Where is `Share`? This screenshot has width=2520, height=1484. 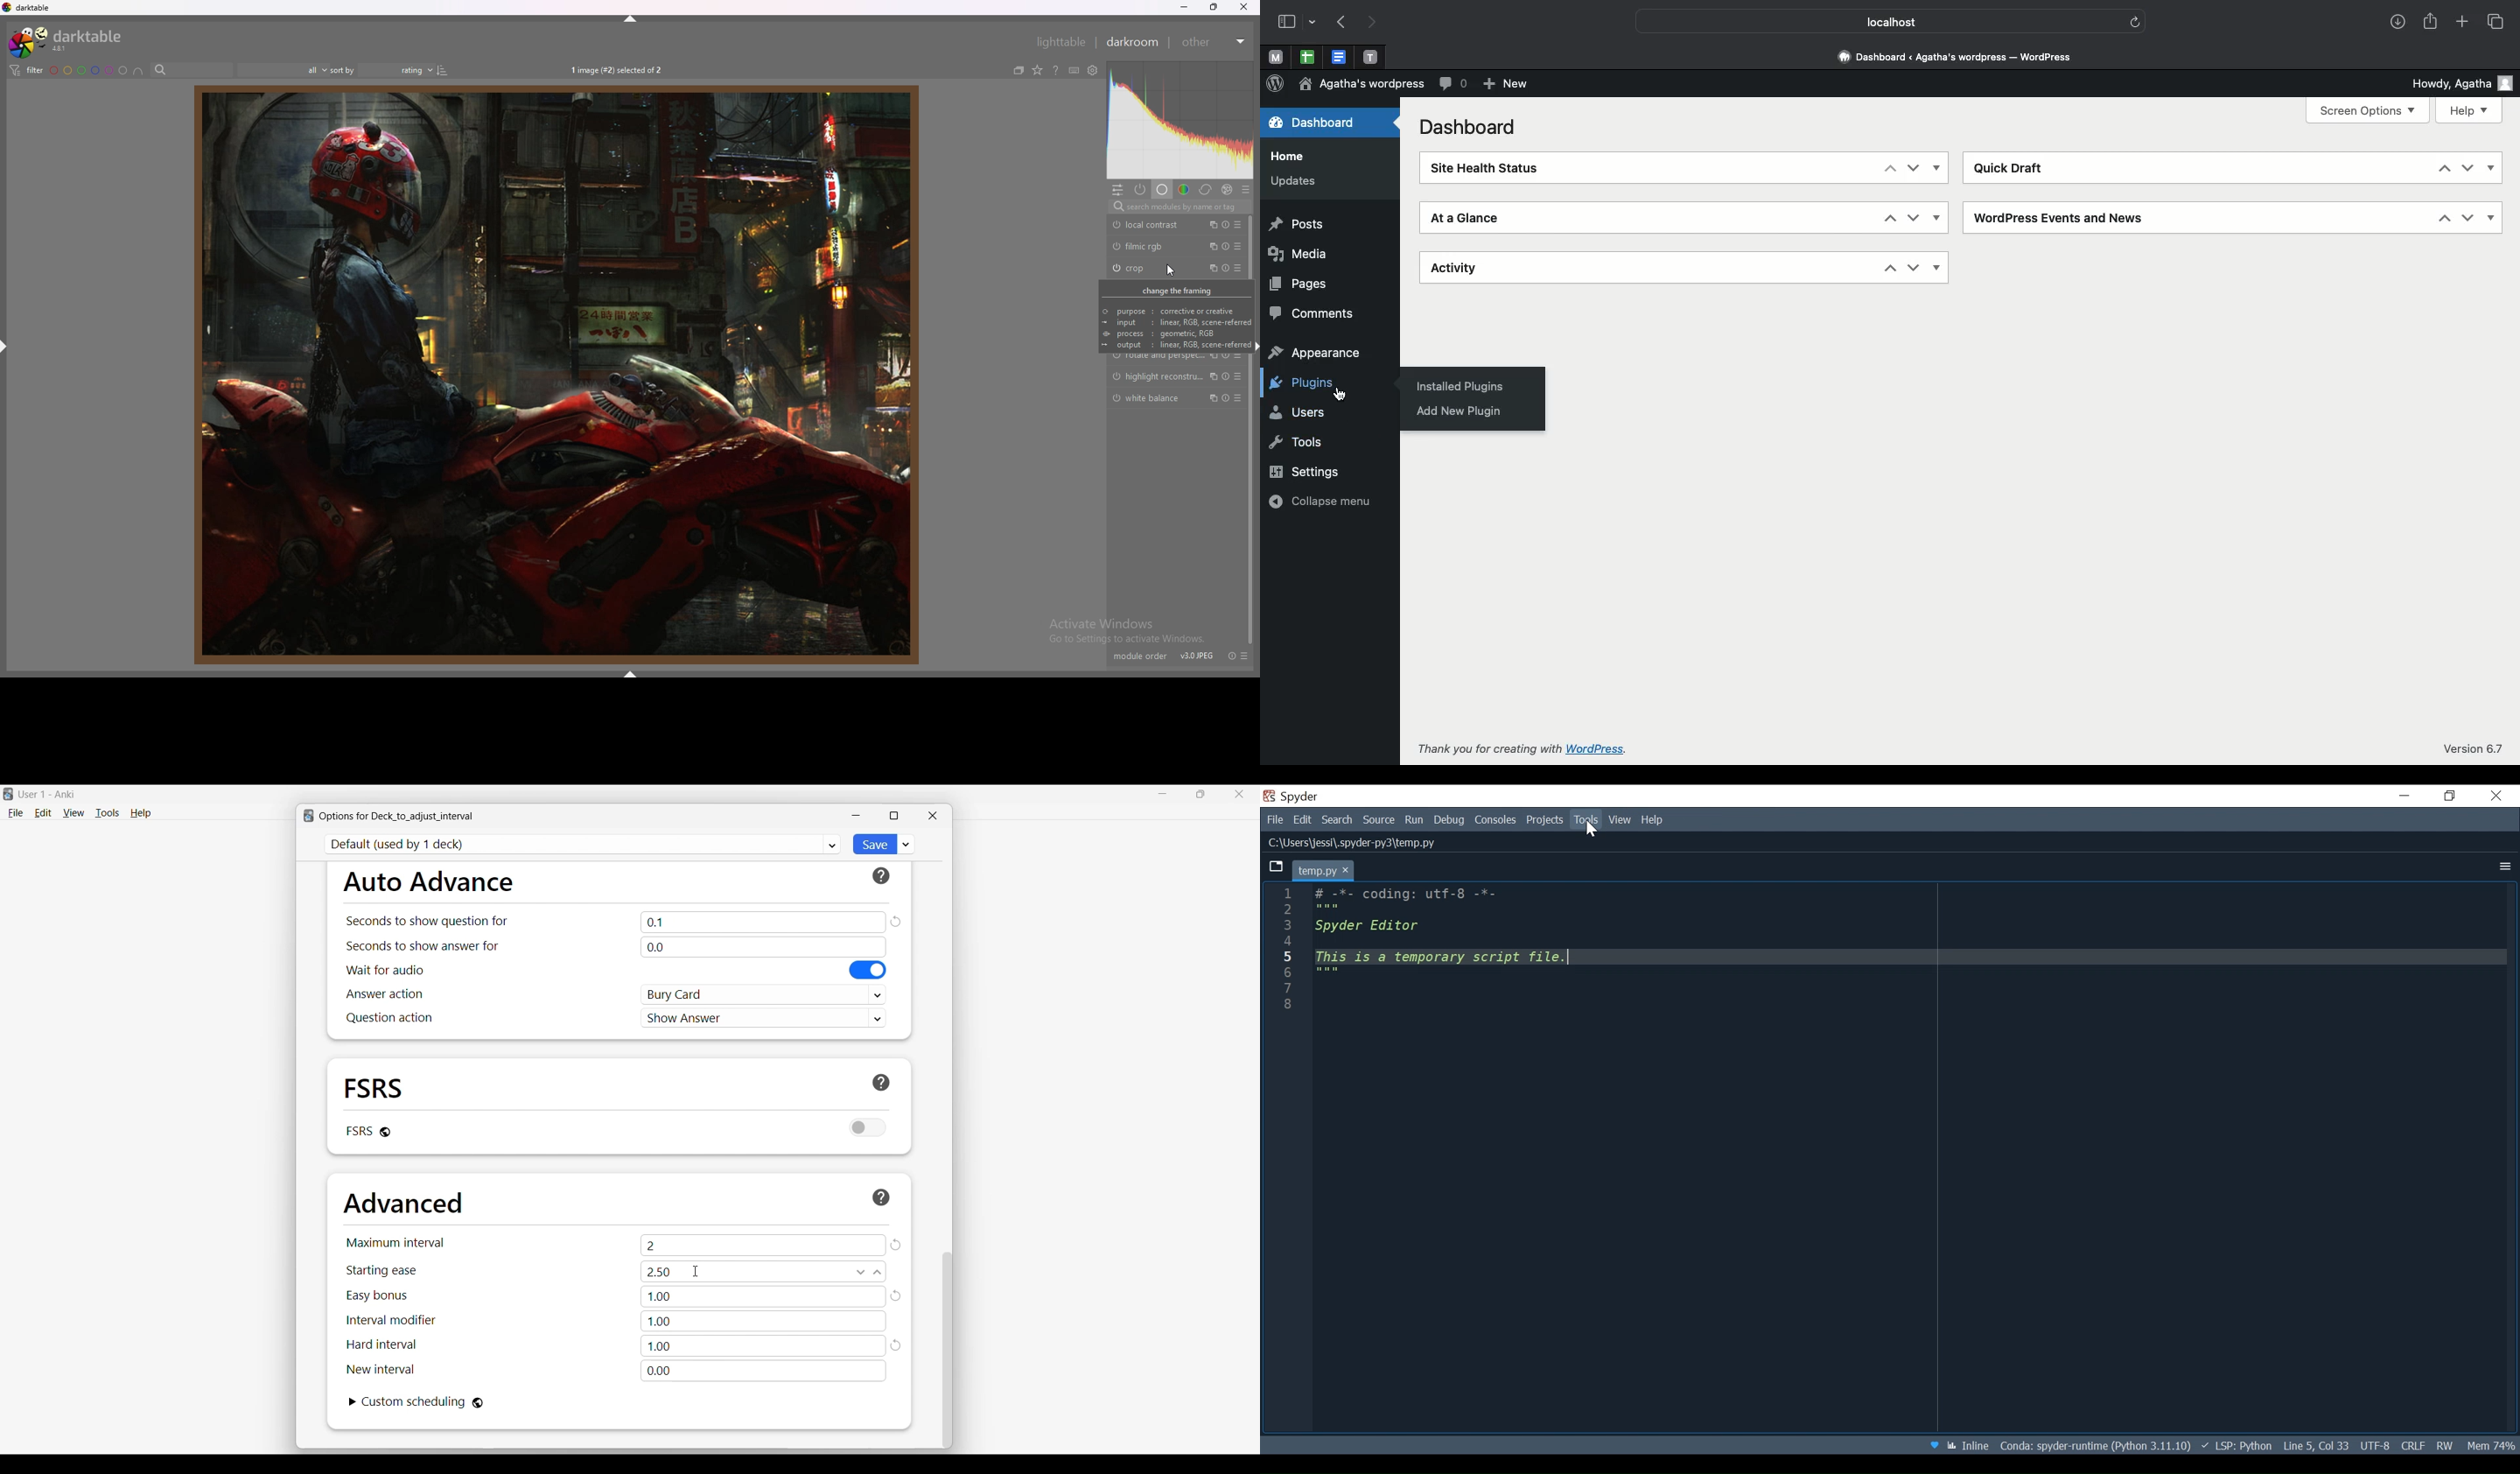 Share is located at coordinates (2432, 23).